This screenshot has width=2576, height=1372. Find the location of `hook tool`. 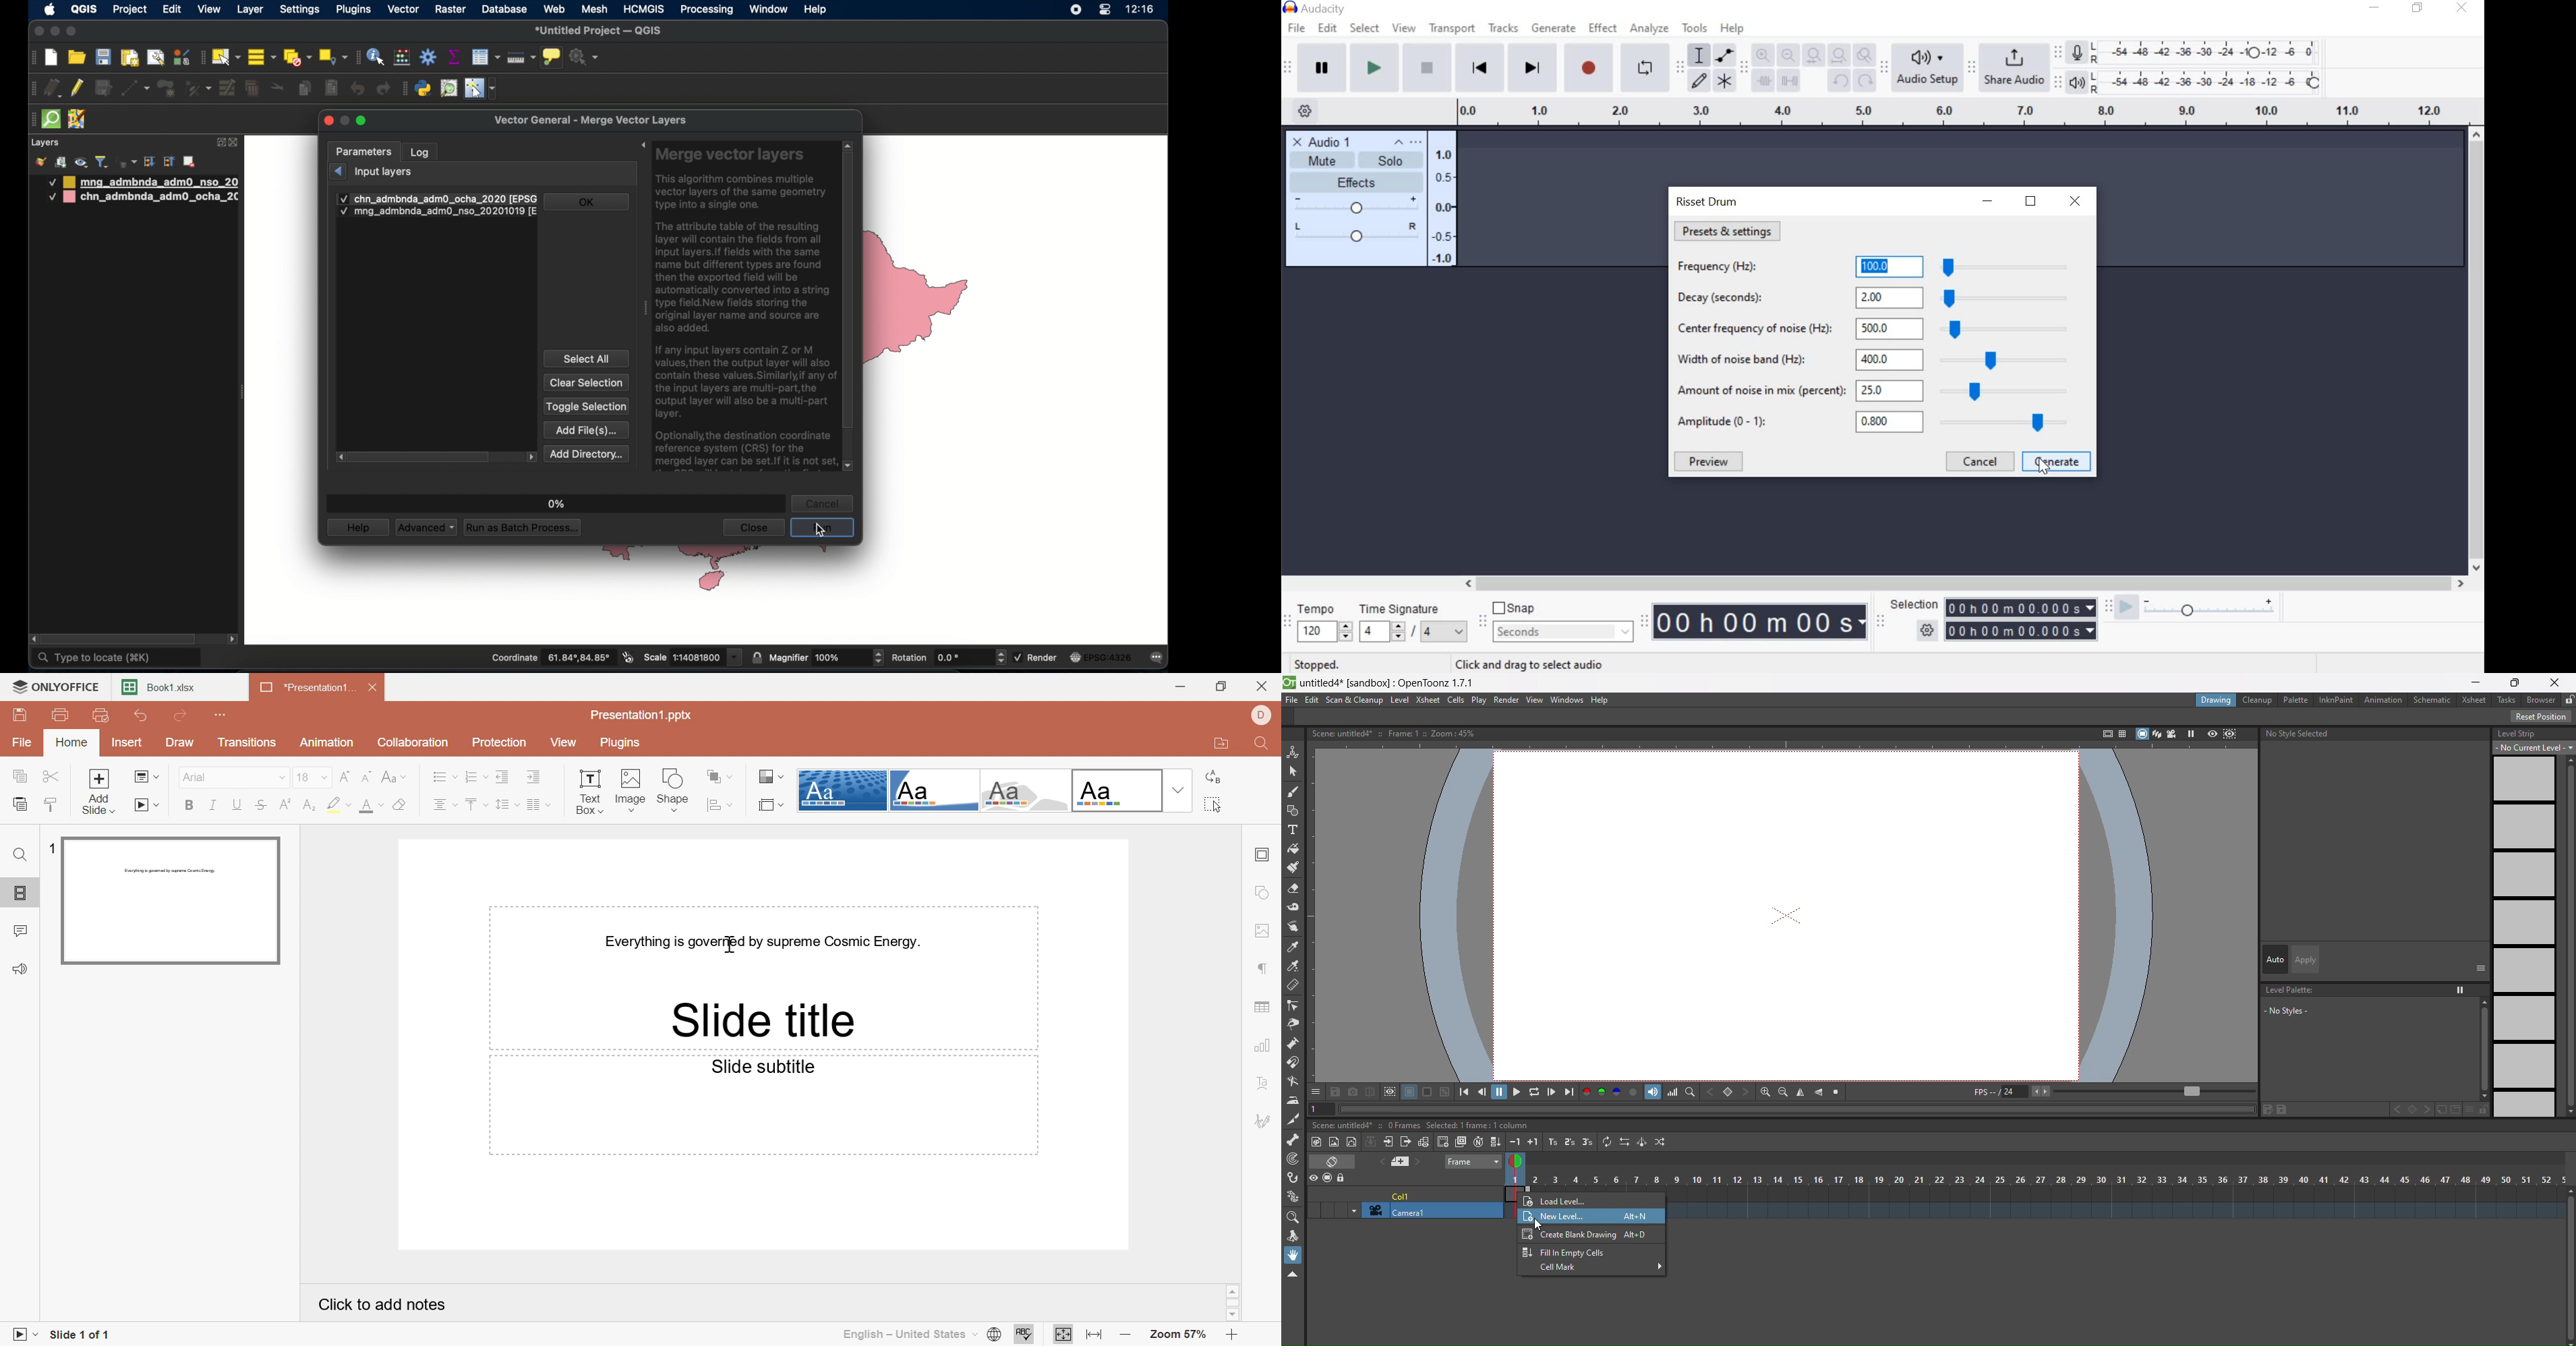

hook tool is located at coordinates (1293, 1177).